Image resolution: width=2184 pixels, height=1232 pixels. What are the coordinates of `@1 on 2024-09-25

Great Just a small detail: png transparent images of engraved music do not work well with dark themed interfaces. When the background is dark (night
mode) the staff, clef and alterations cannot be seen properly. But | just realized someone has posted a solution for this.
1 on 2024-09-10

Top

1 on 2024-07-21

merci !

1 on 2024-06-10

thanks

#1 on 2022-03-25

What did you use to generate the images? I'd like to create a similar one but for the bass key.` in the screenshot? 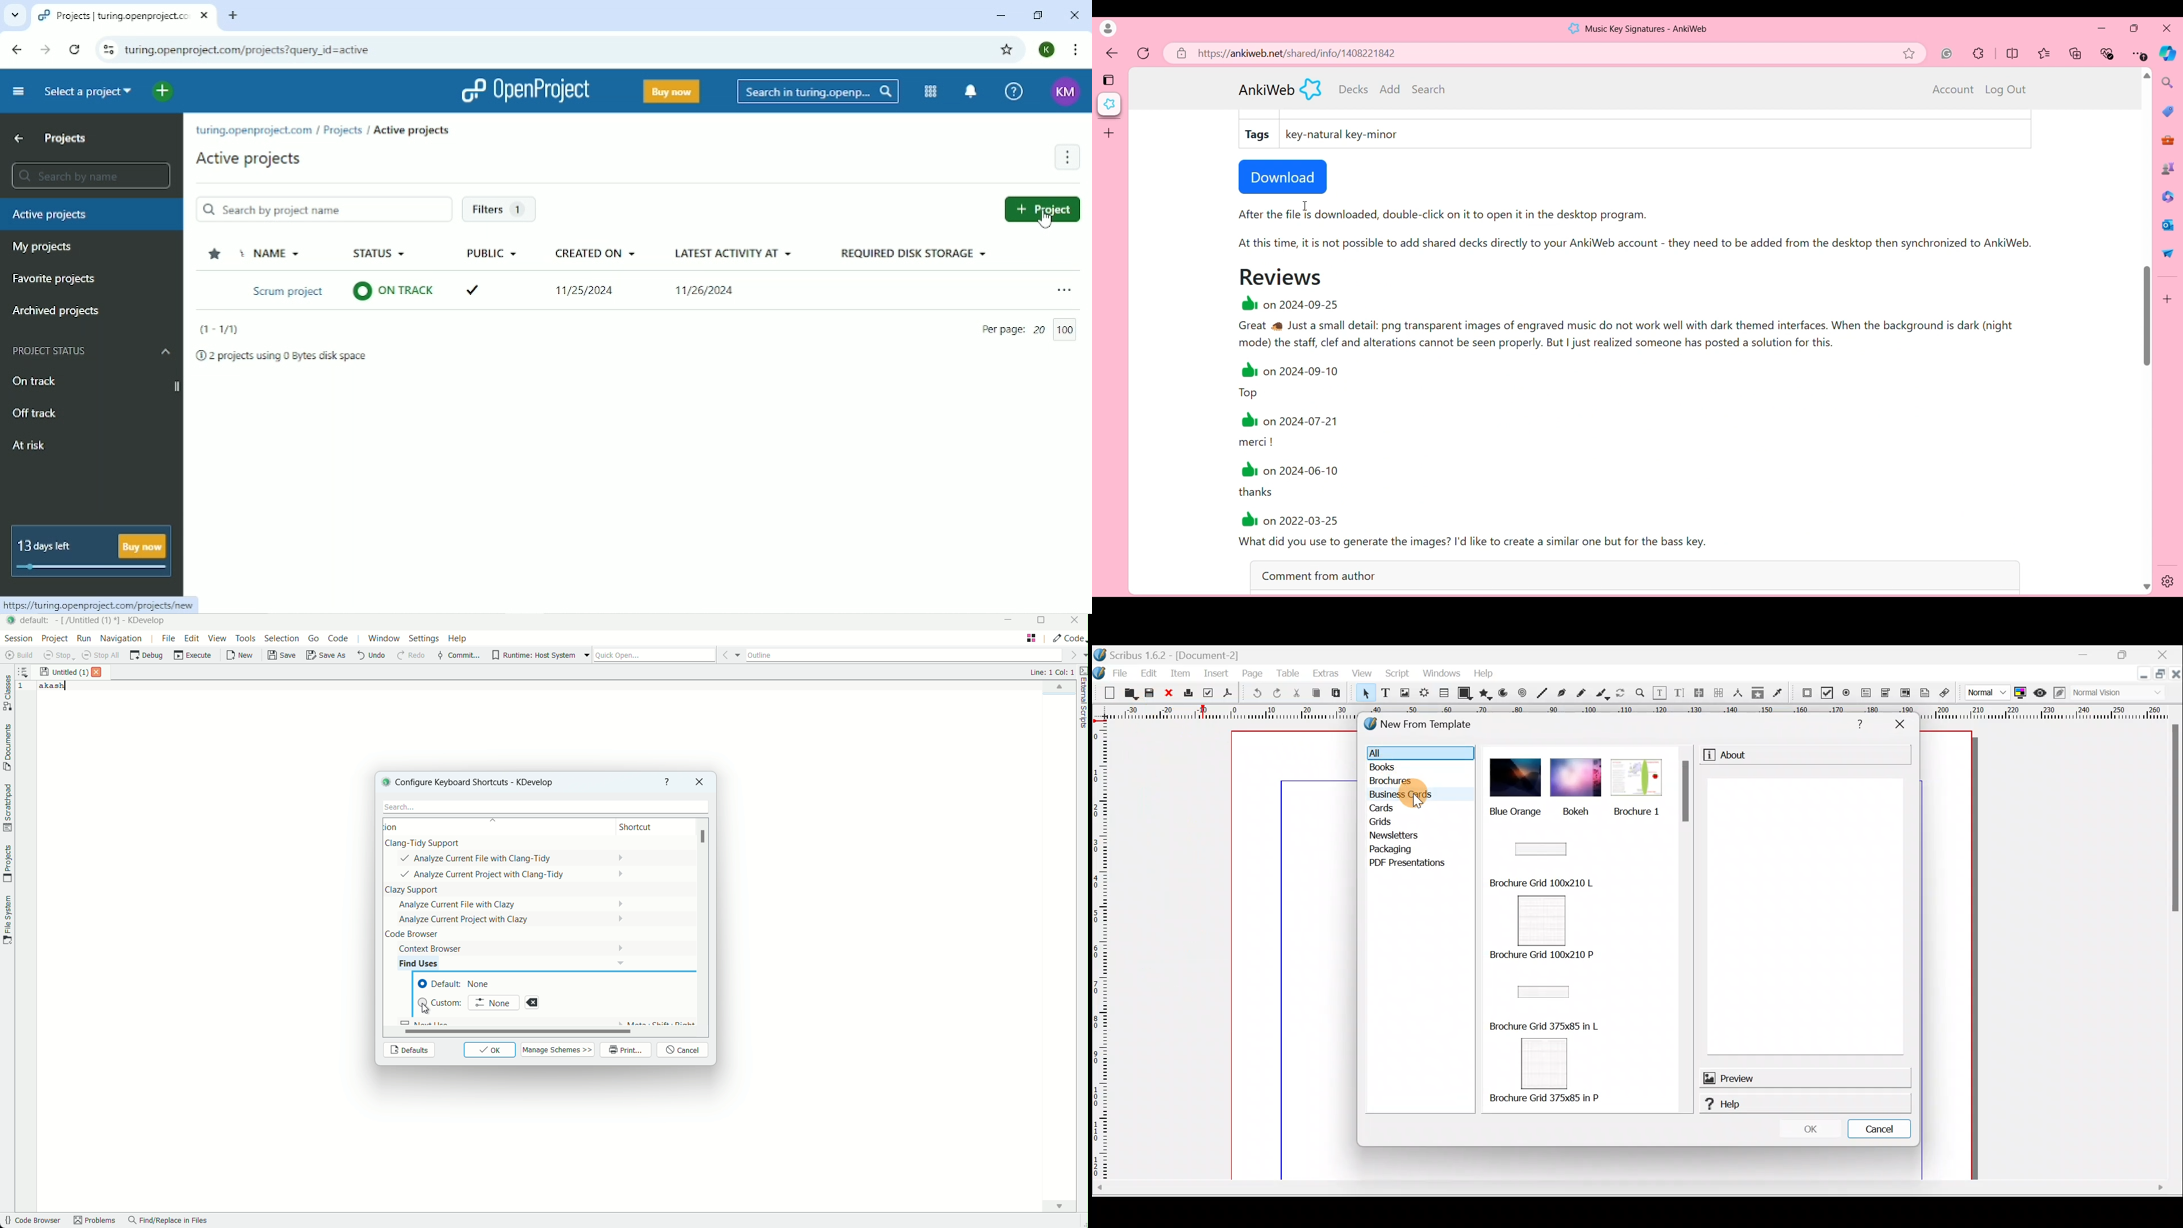 It's located at (1653, 425).